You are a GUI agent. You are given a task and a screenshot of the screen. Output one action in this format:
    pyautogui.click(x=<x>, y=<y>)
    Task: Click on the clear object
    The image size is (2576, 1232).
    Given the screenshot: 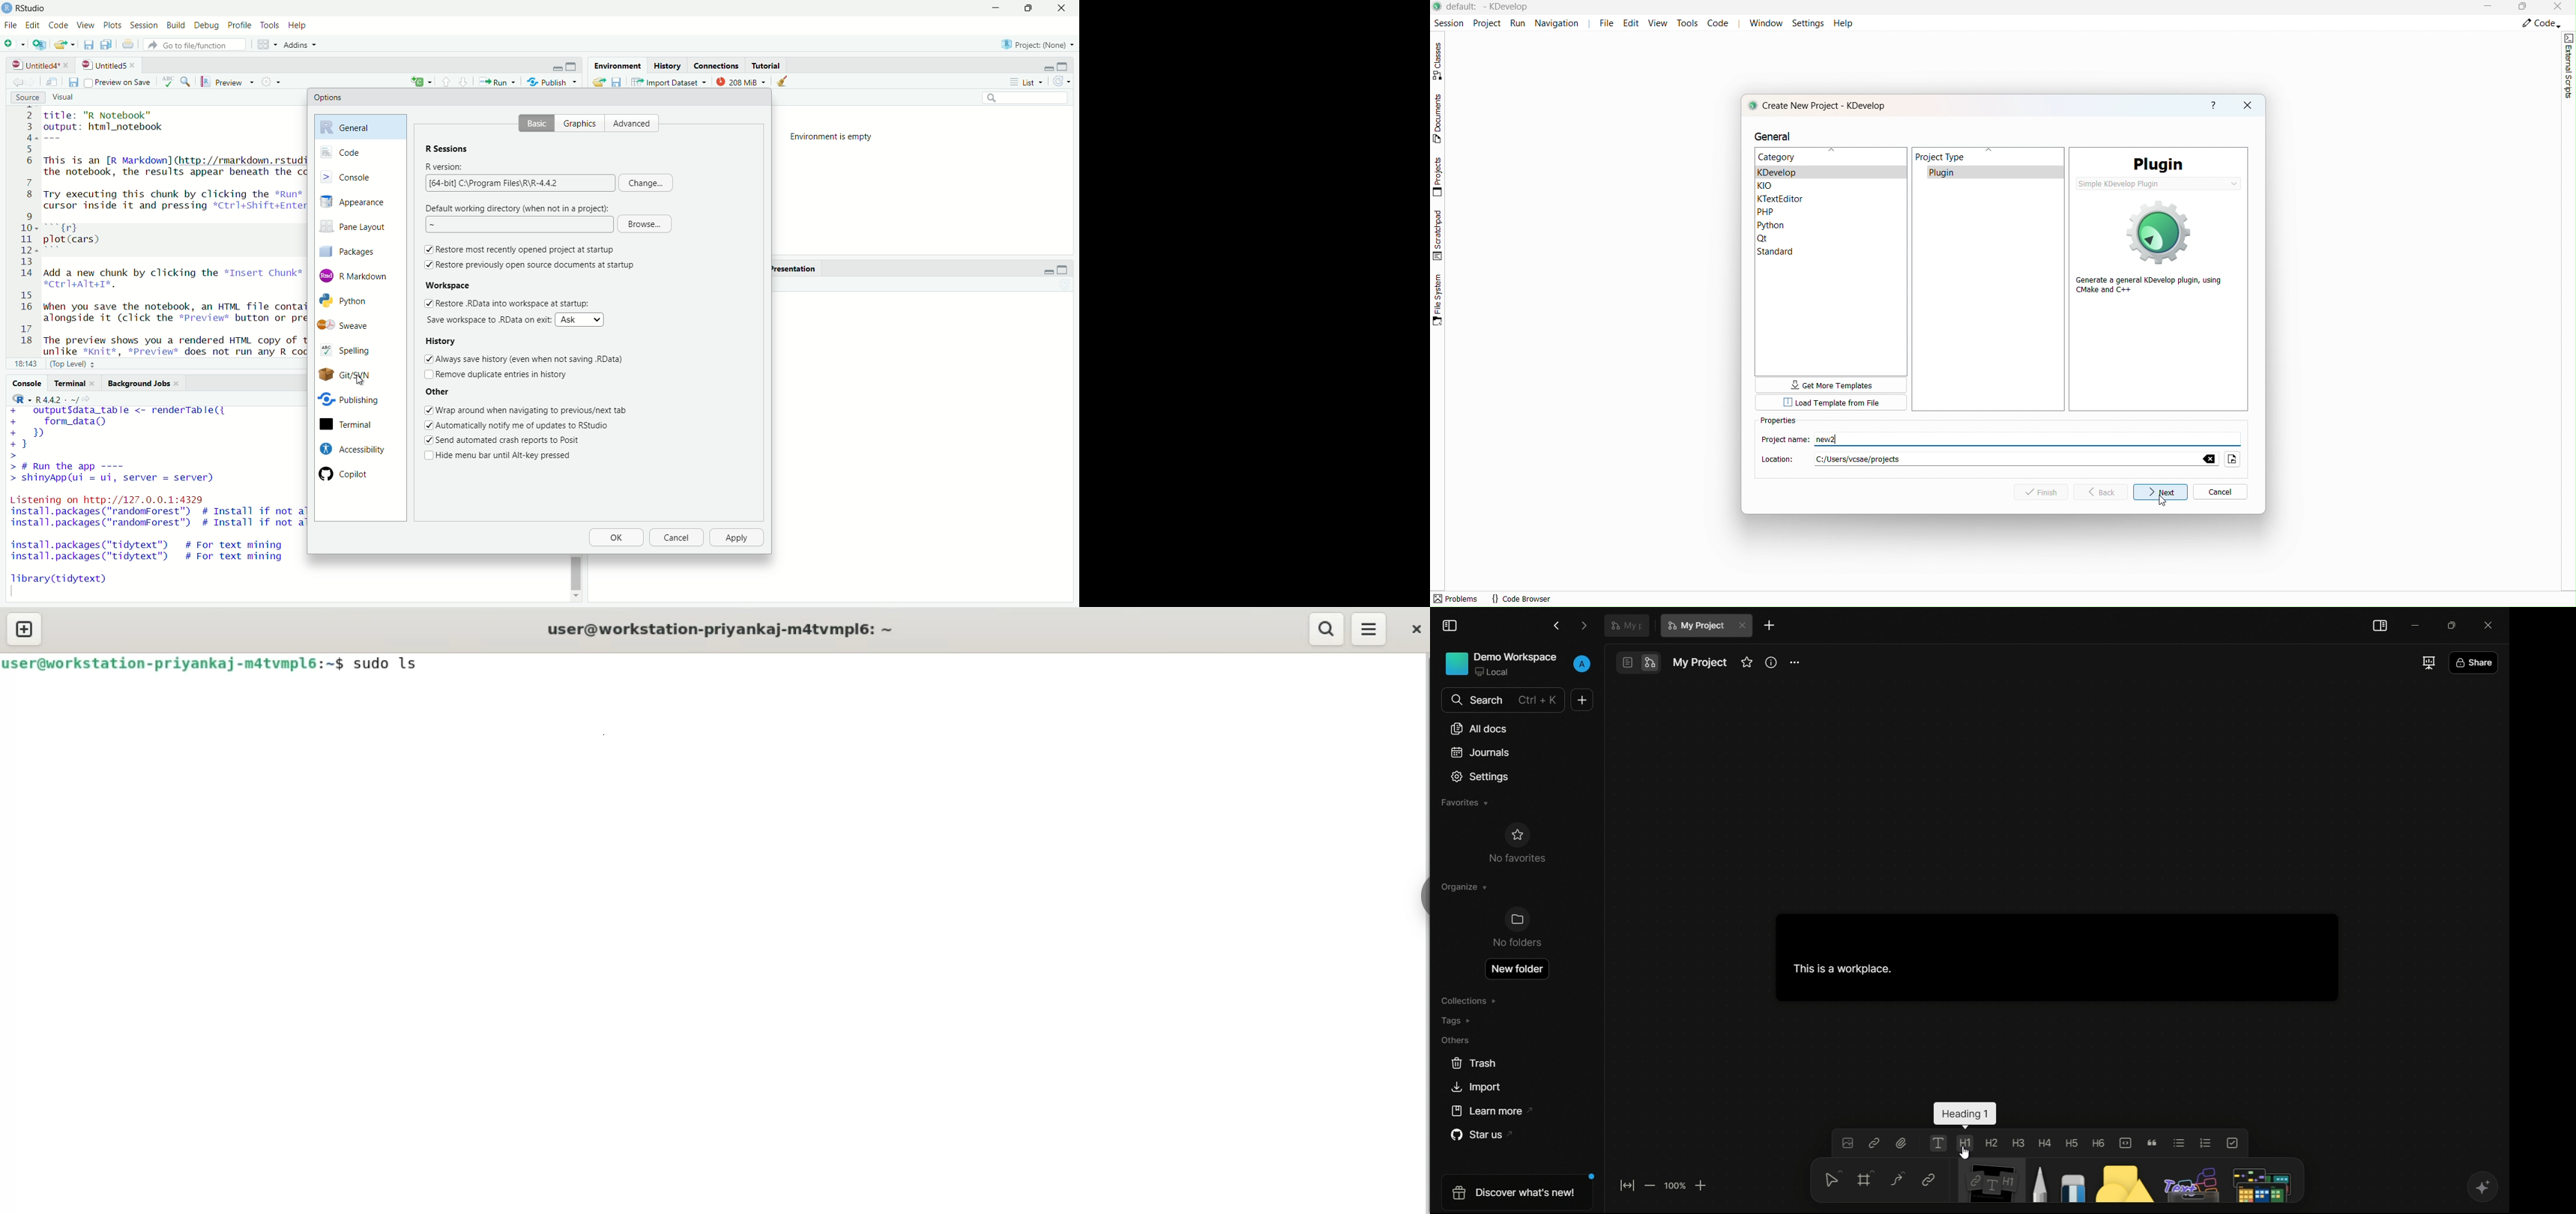 What is the action you would take?
    pyautogui.click(x=780, y=81)
    